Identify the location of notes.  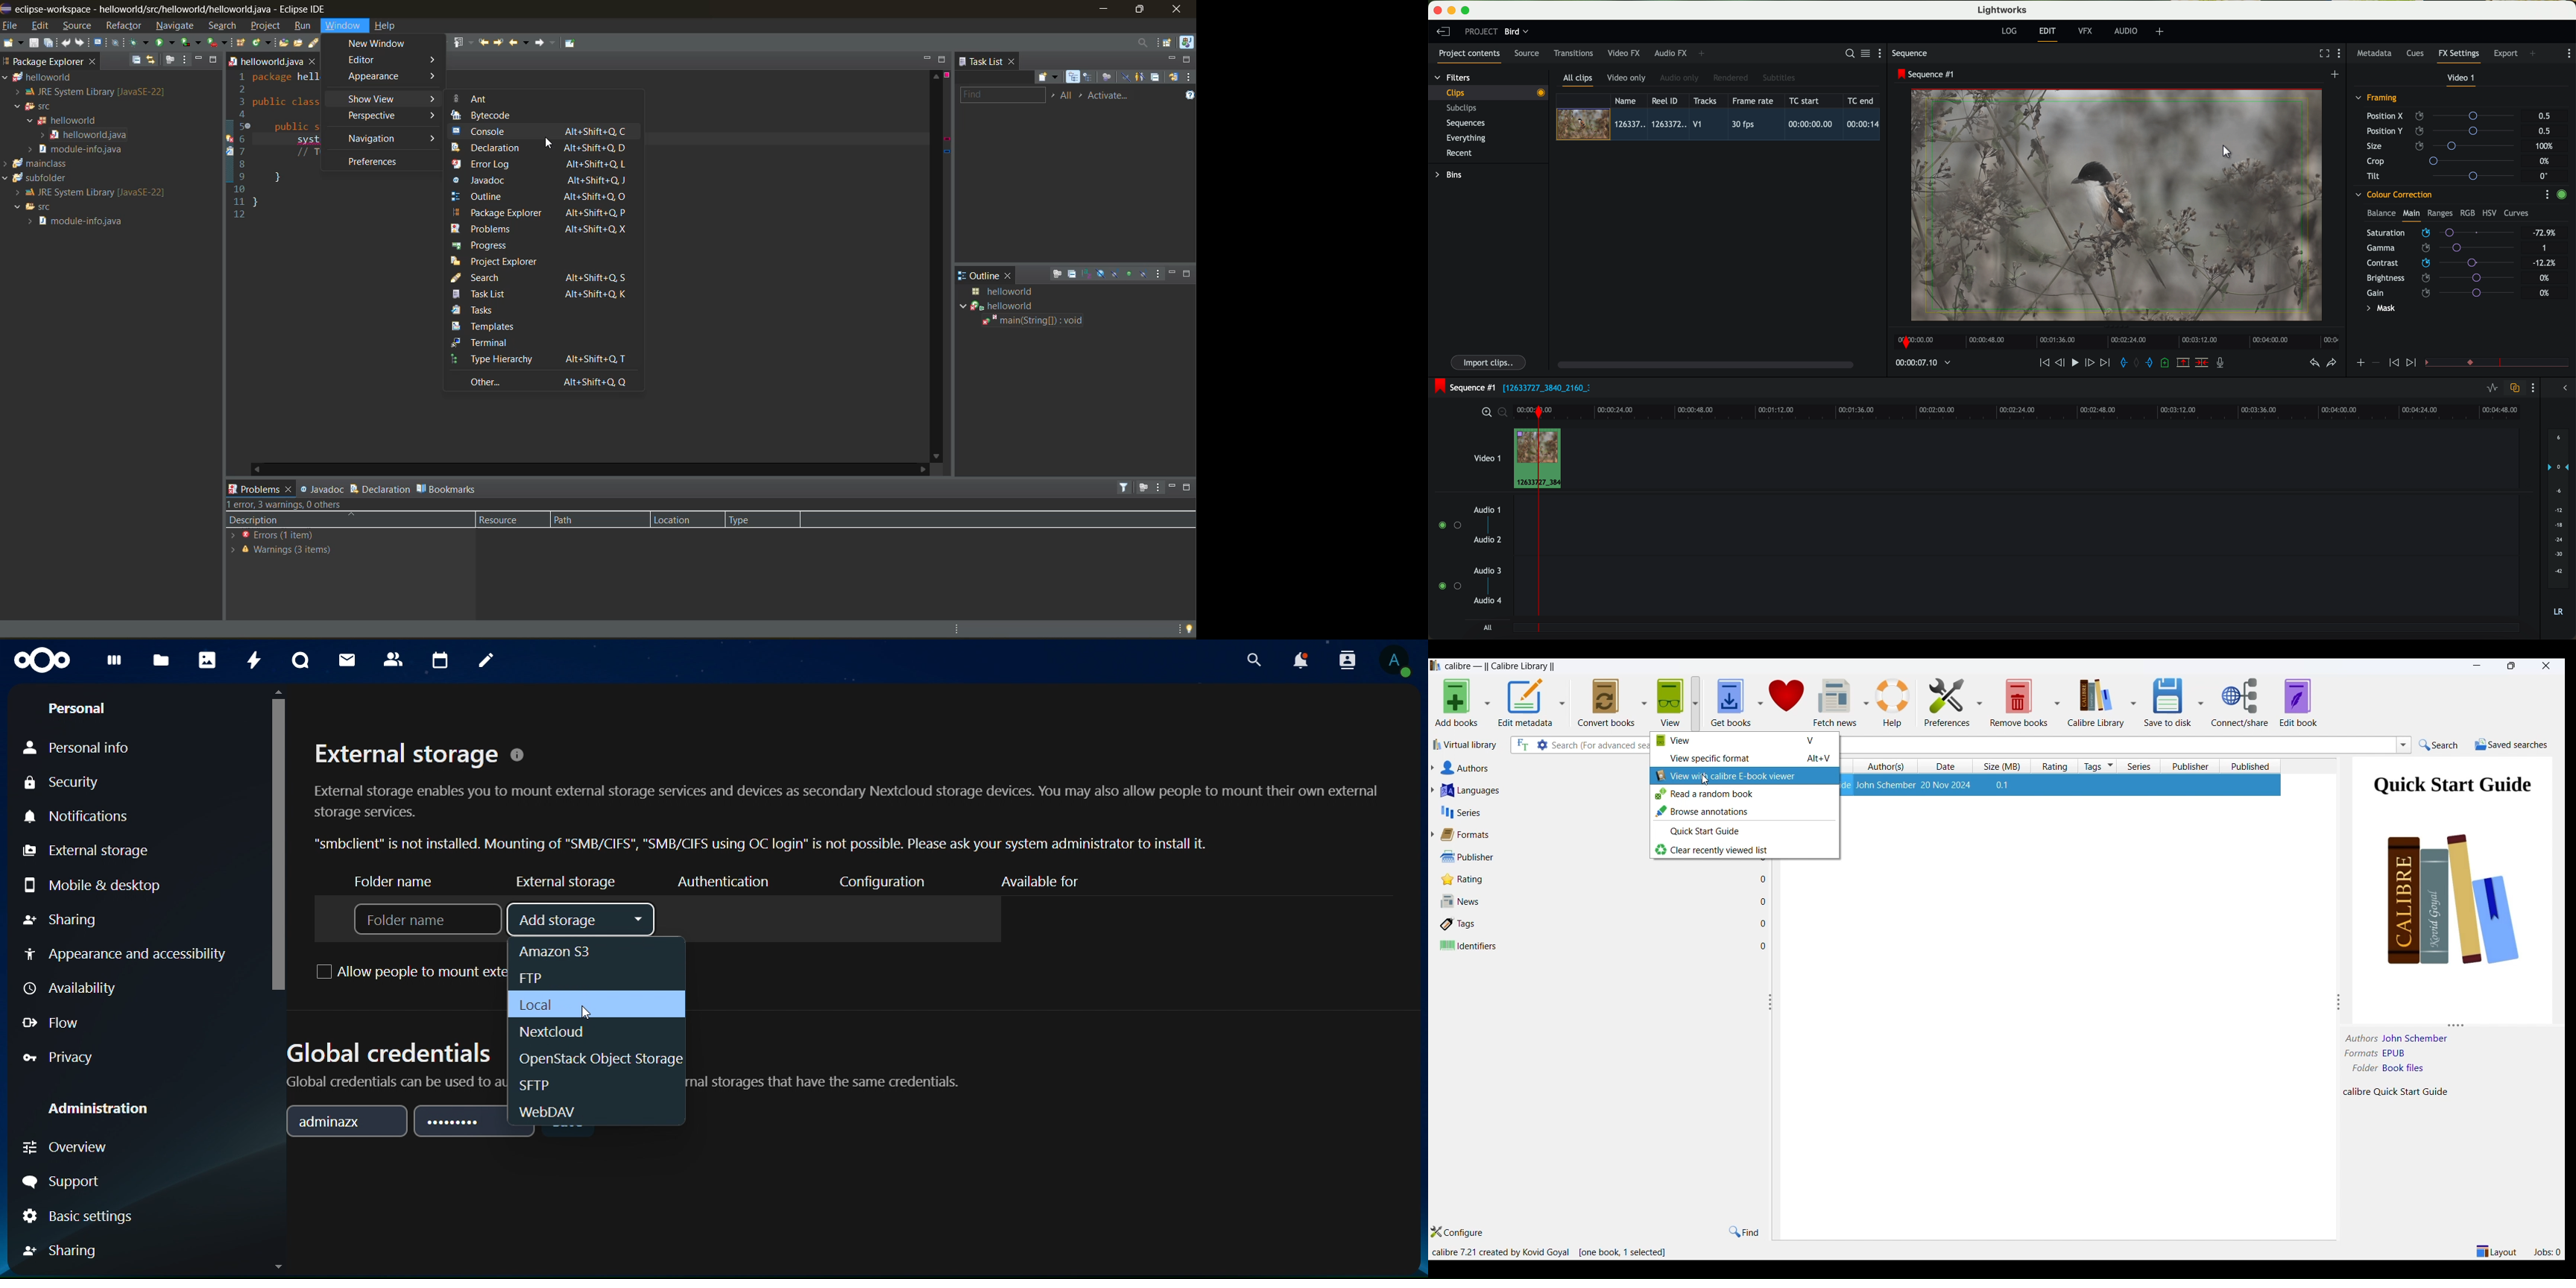
(485, 660).